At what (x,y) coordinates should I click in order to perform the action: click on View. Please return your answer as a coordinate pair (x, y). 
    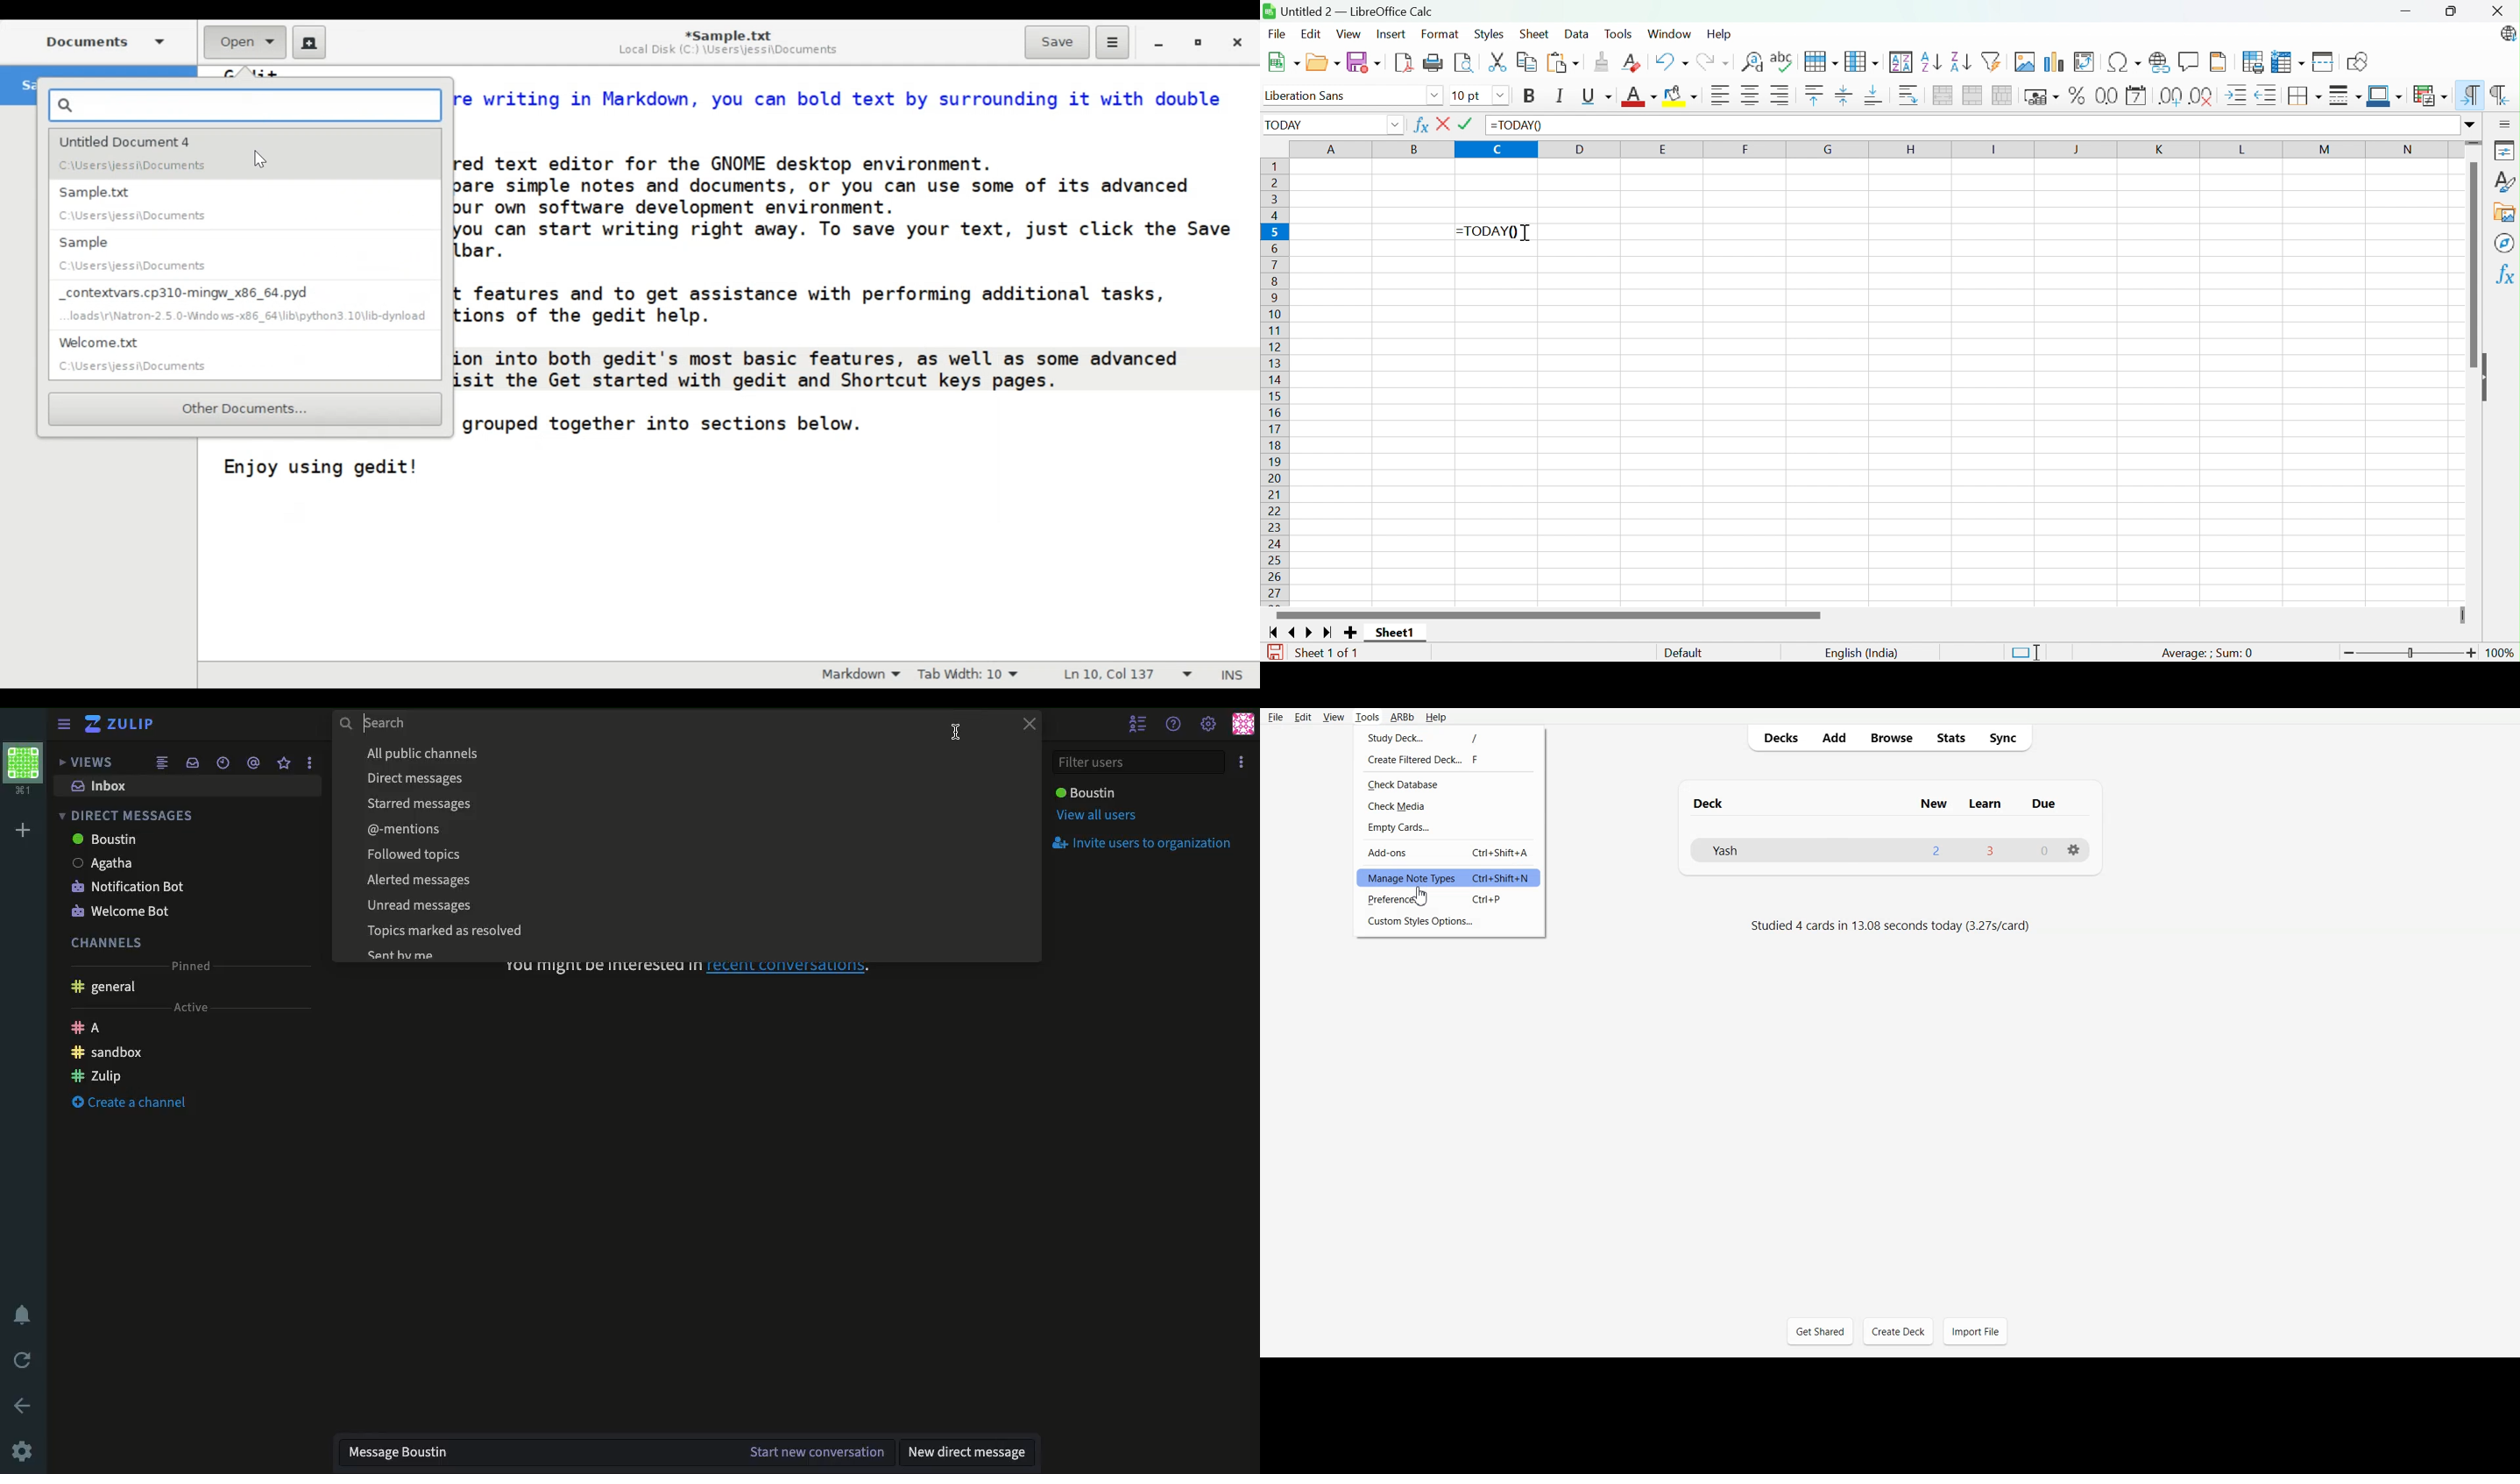
    Looking at the image, I should click on (1334, 717).